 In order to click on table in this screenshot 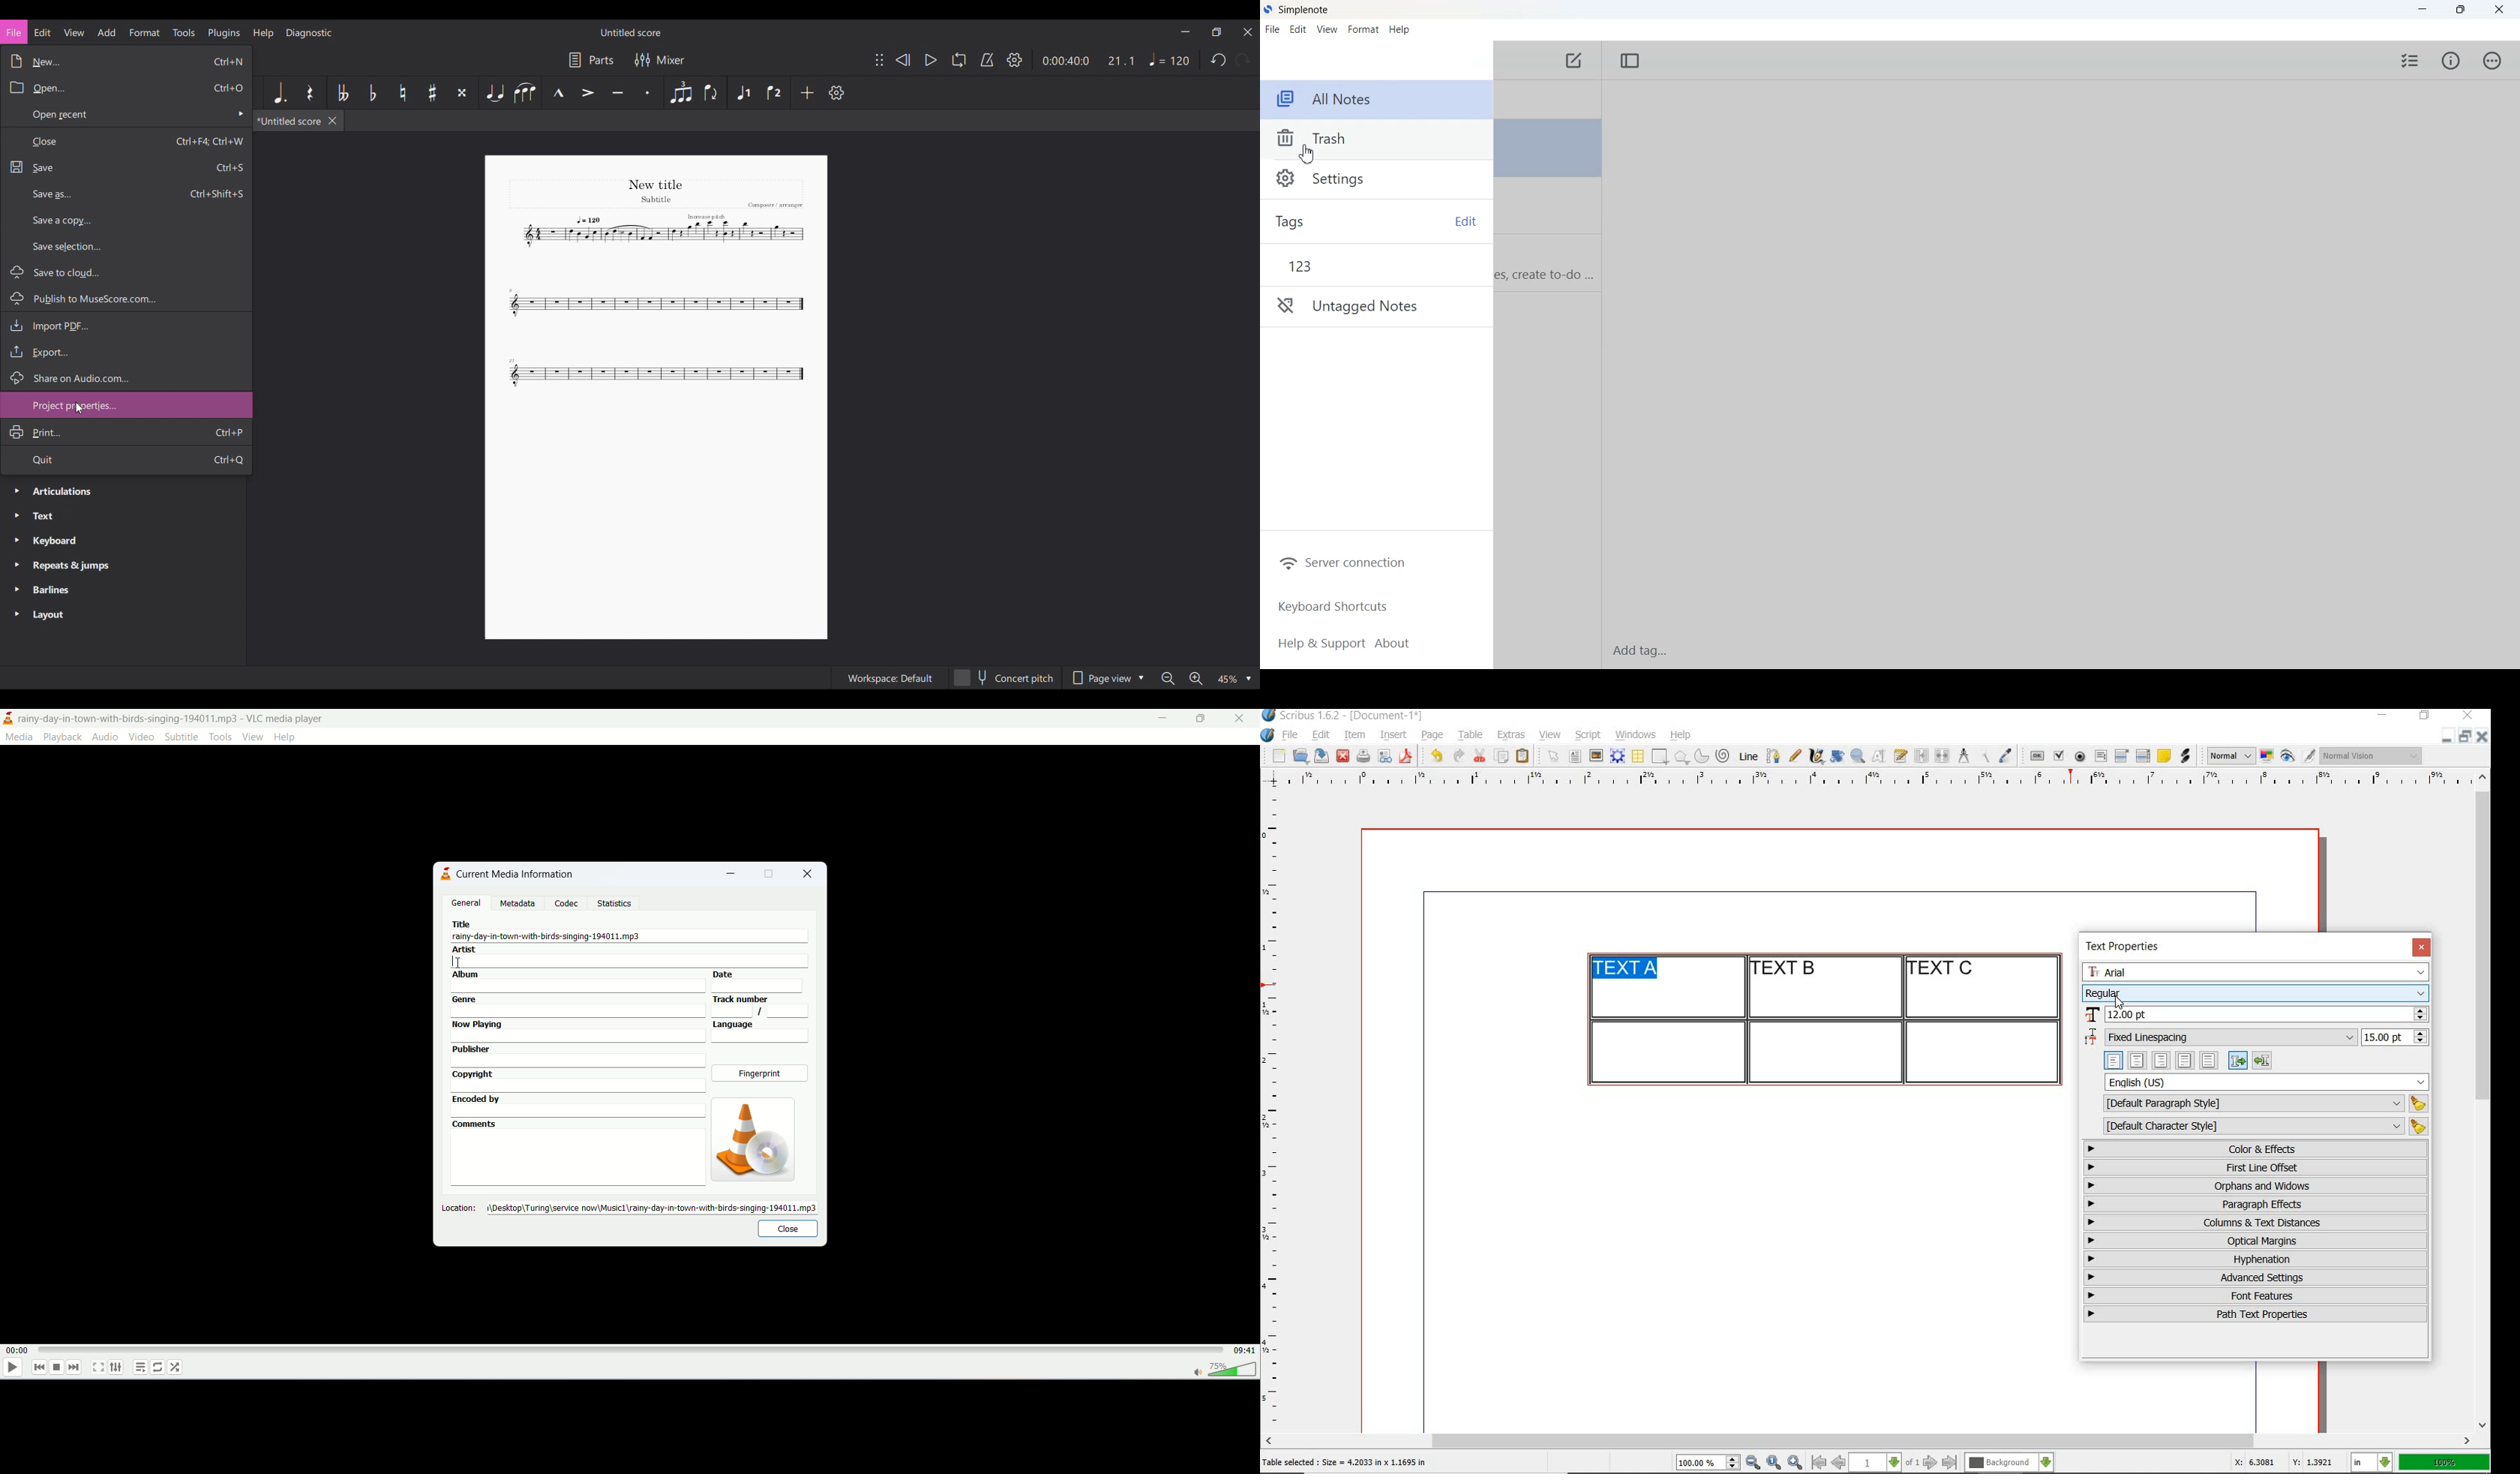, I will do `click(1471, 735)`.